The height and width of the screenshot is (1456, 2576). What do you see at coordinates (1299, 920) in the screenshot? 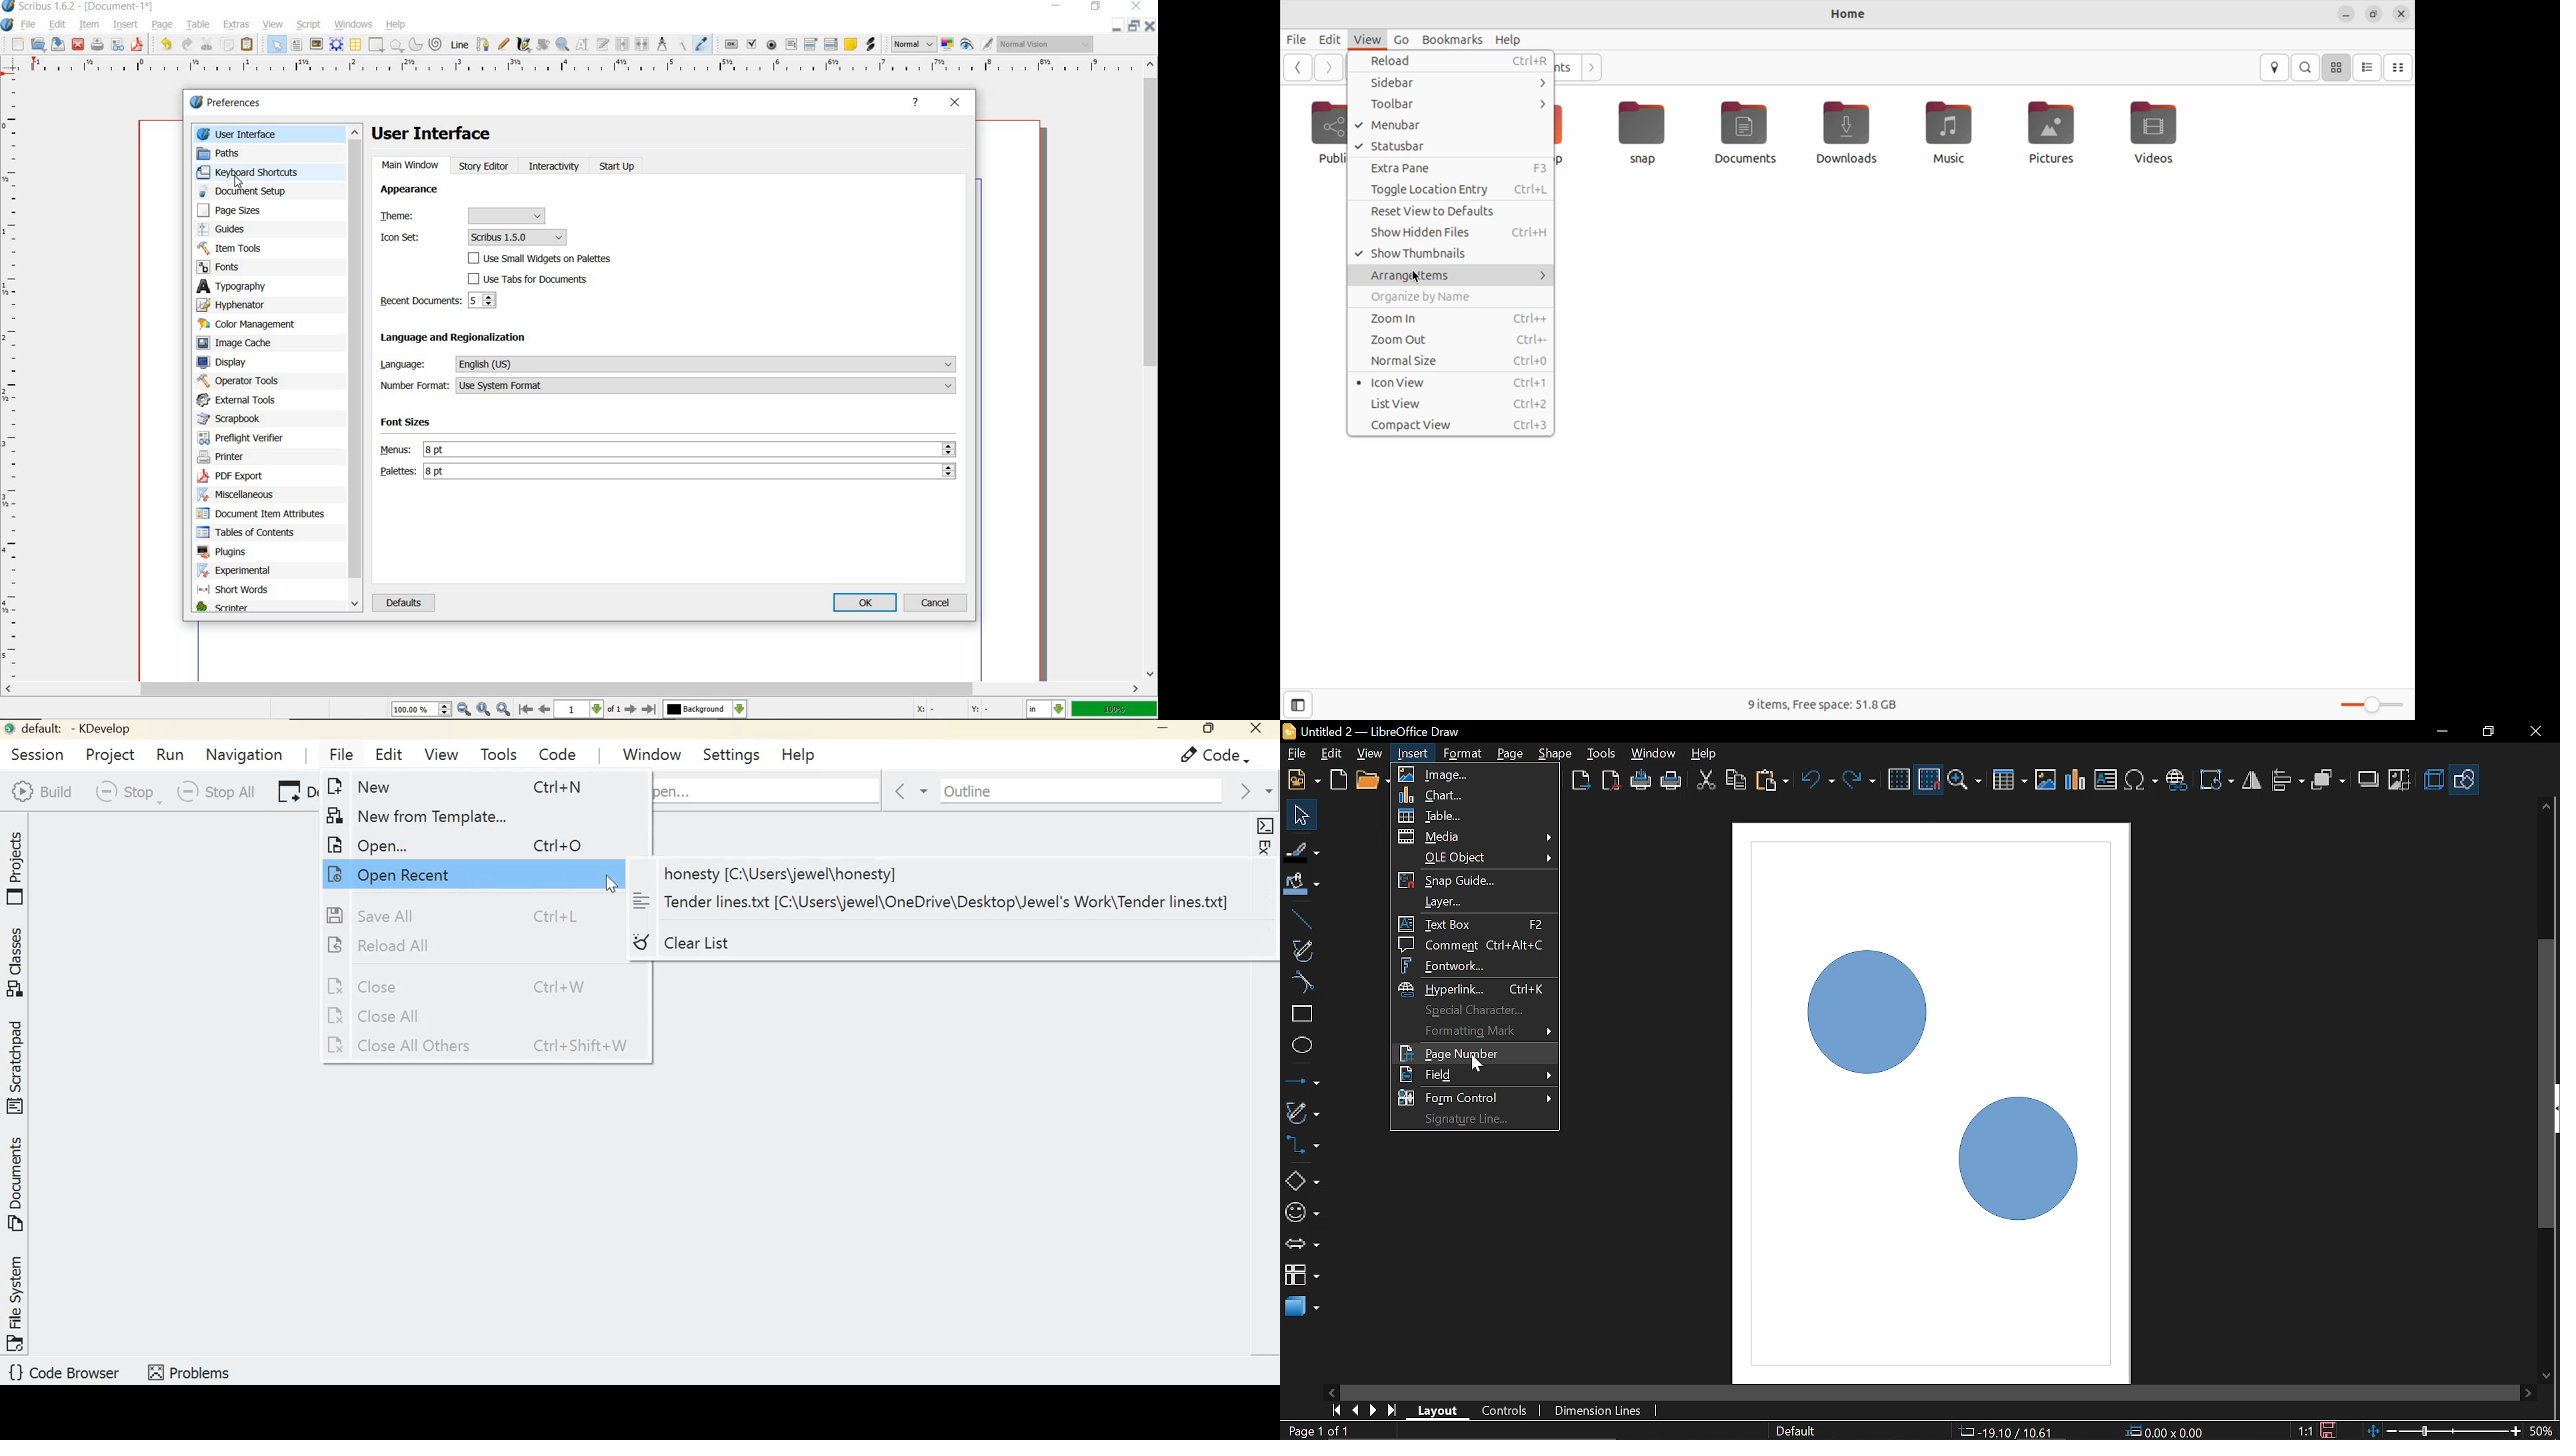
I see `Line` at bounding box center [1299, 920].